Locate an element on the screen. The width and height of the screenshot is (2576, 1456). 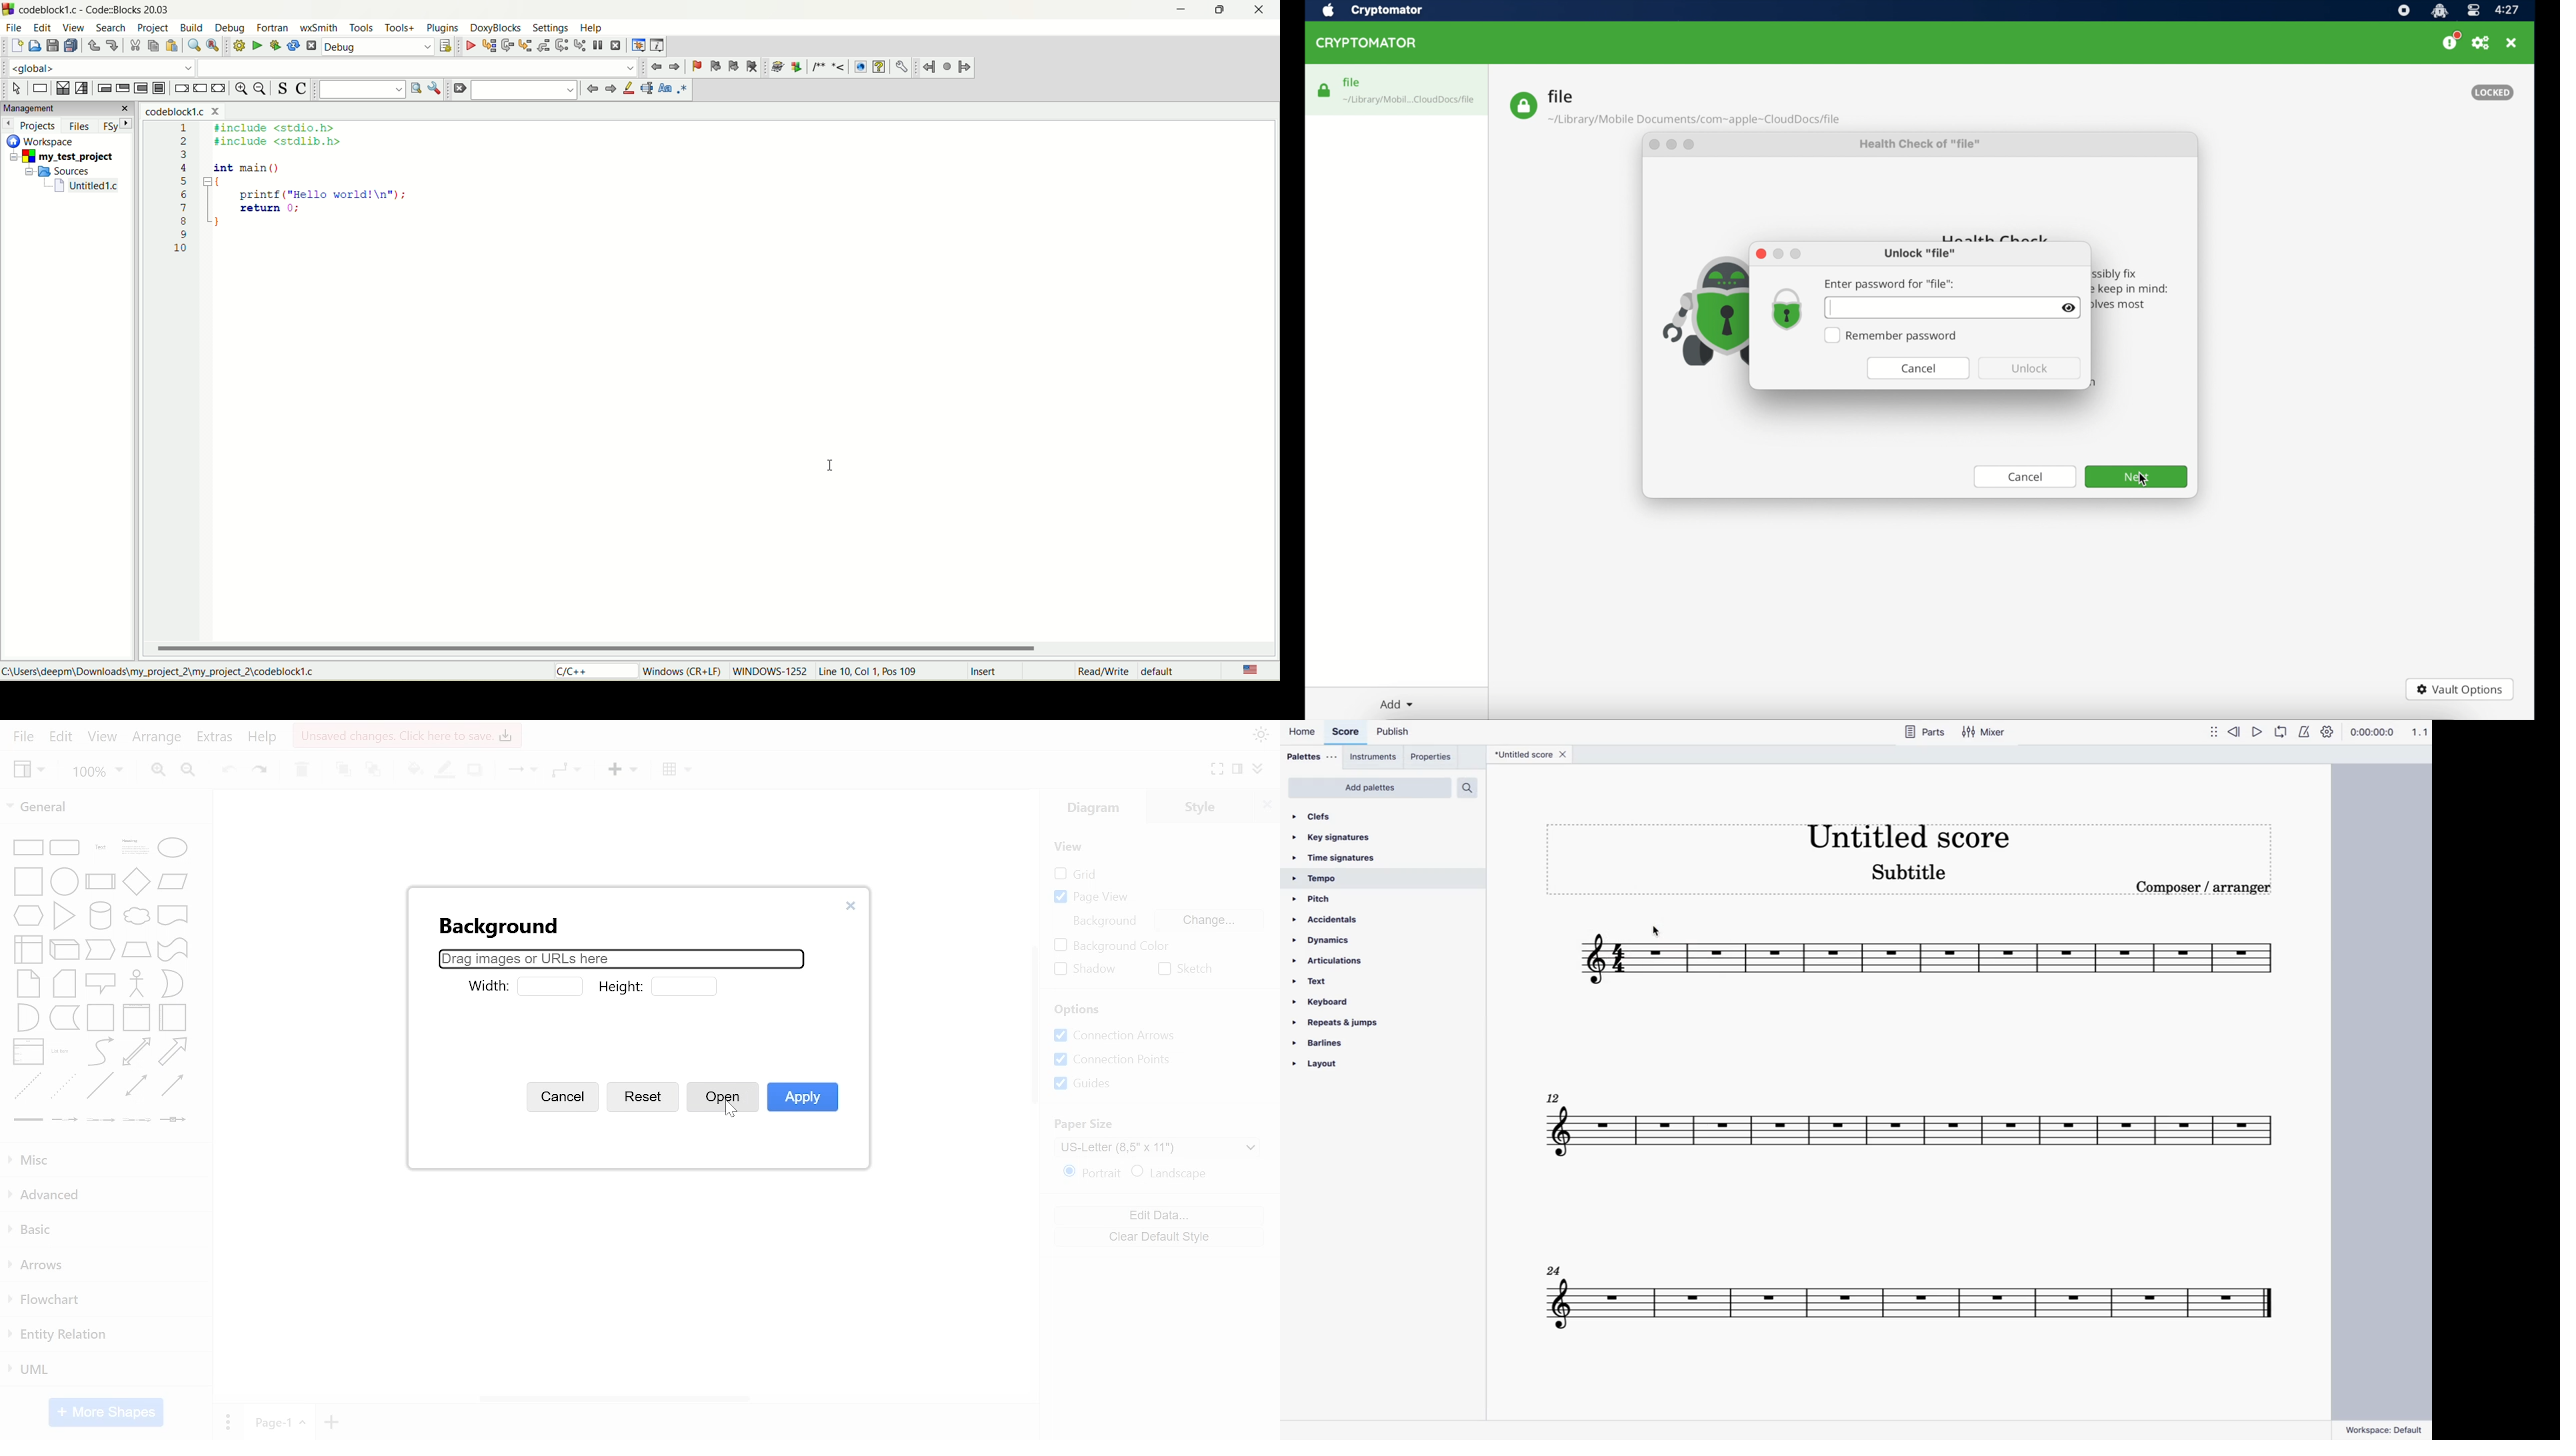
instruction is located at coordinates (39, 89).